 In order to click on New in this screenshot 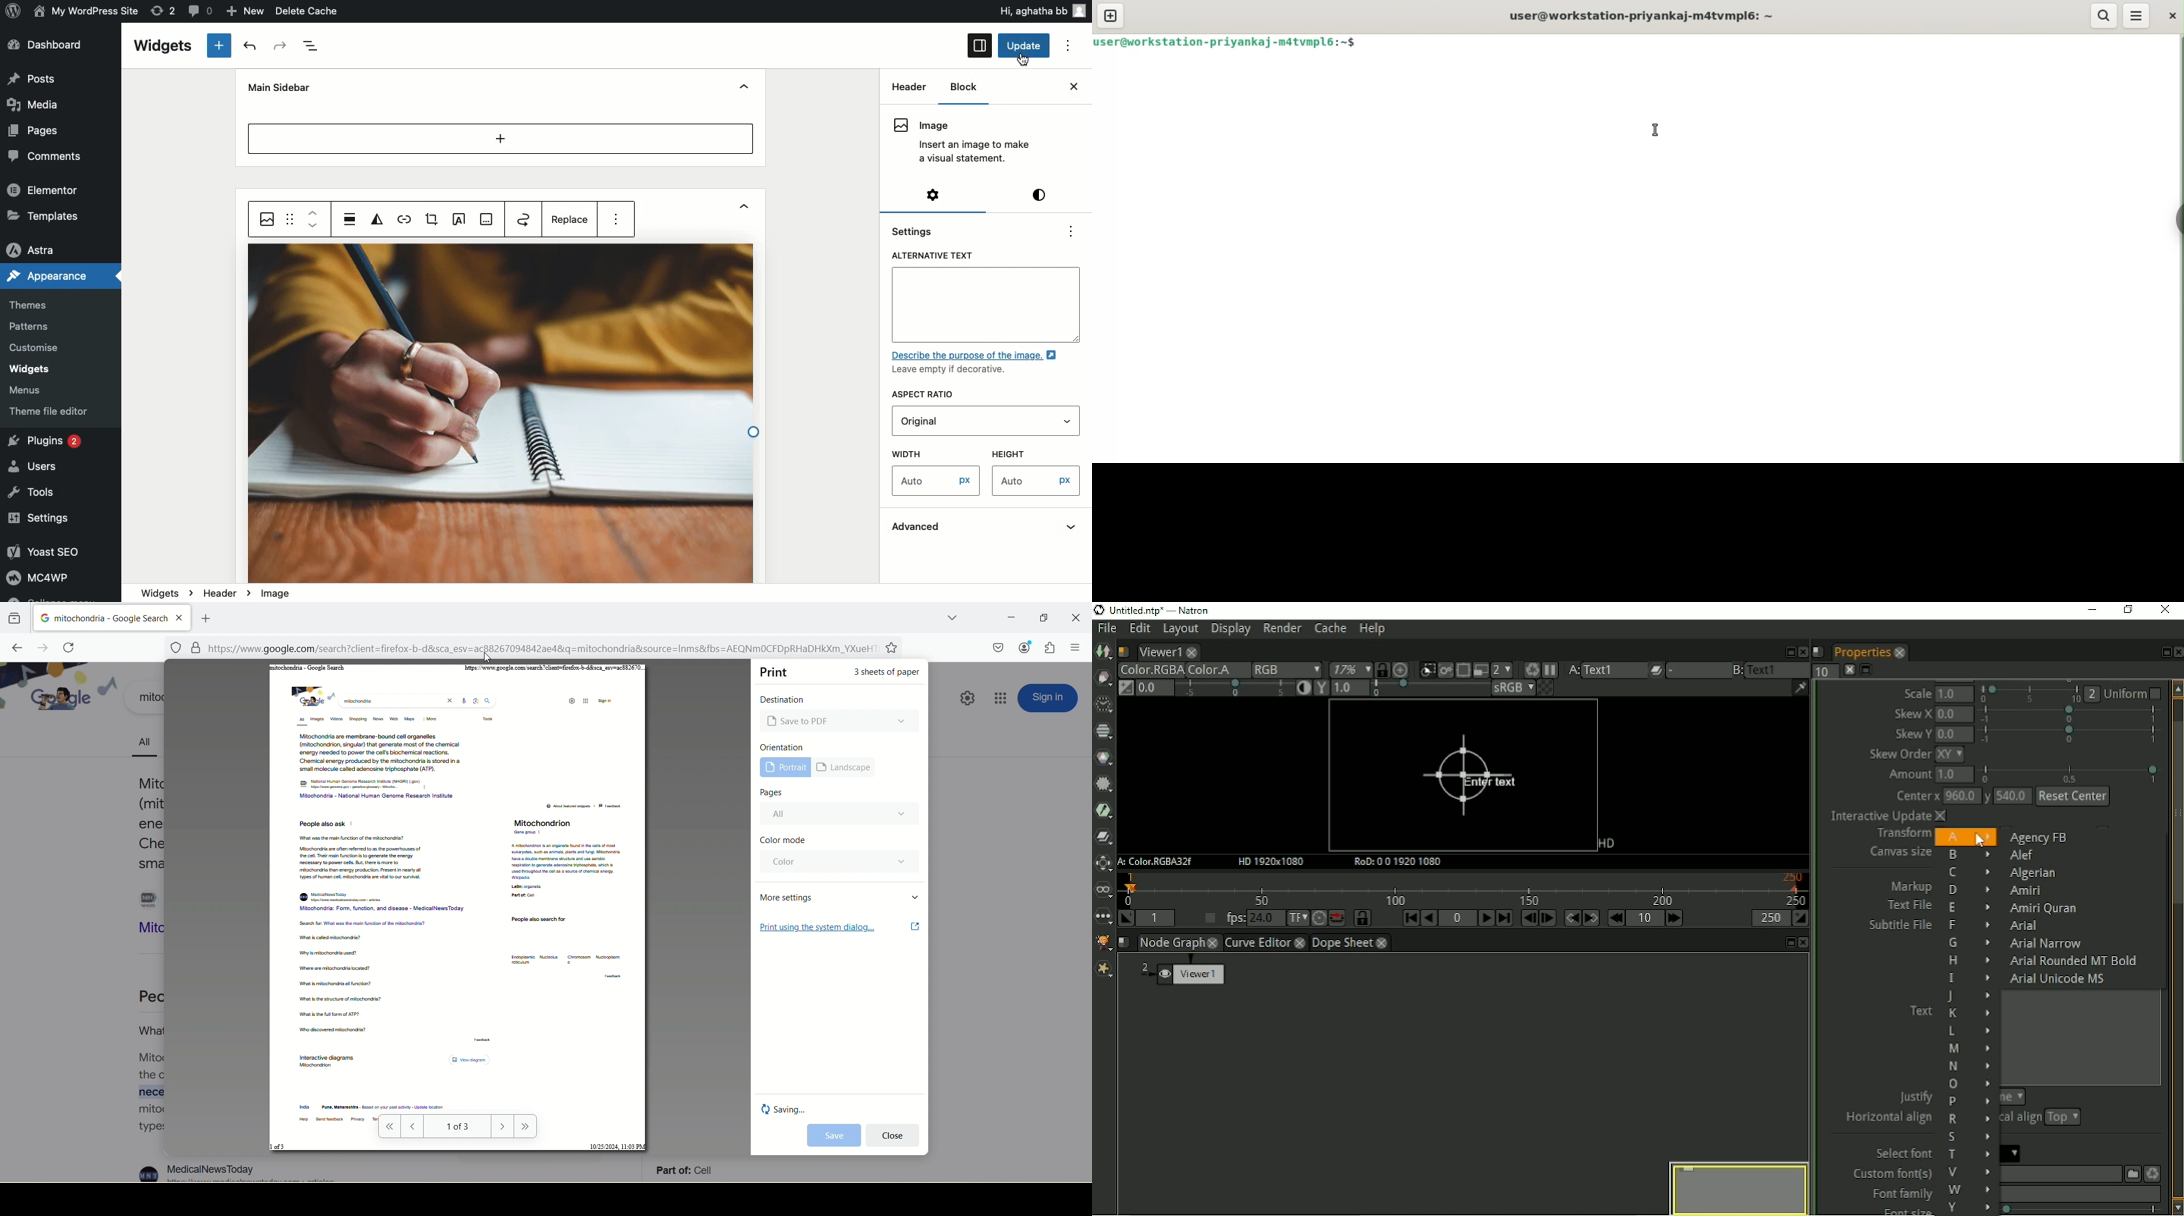, I will do `click(247, 11)`.